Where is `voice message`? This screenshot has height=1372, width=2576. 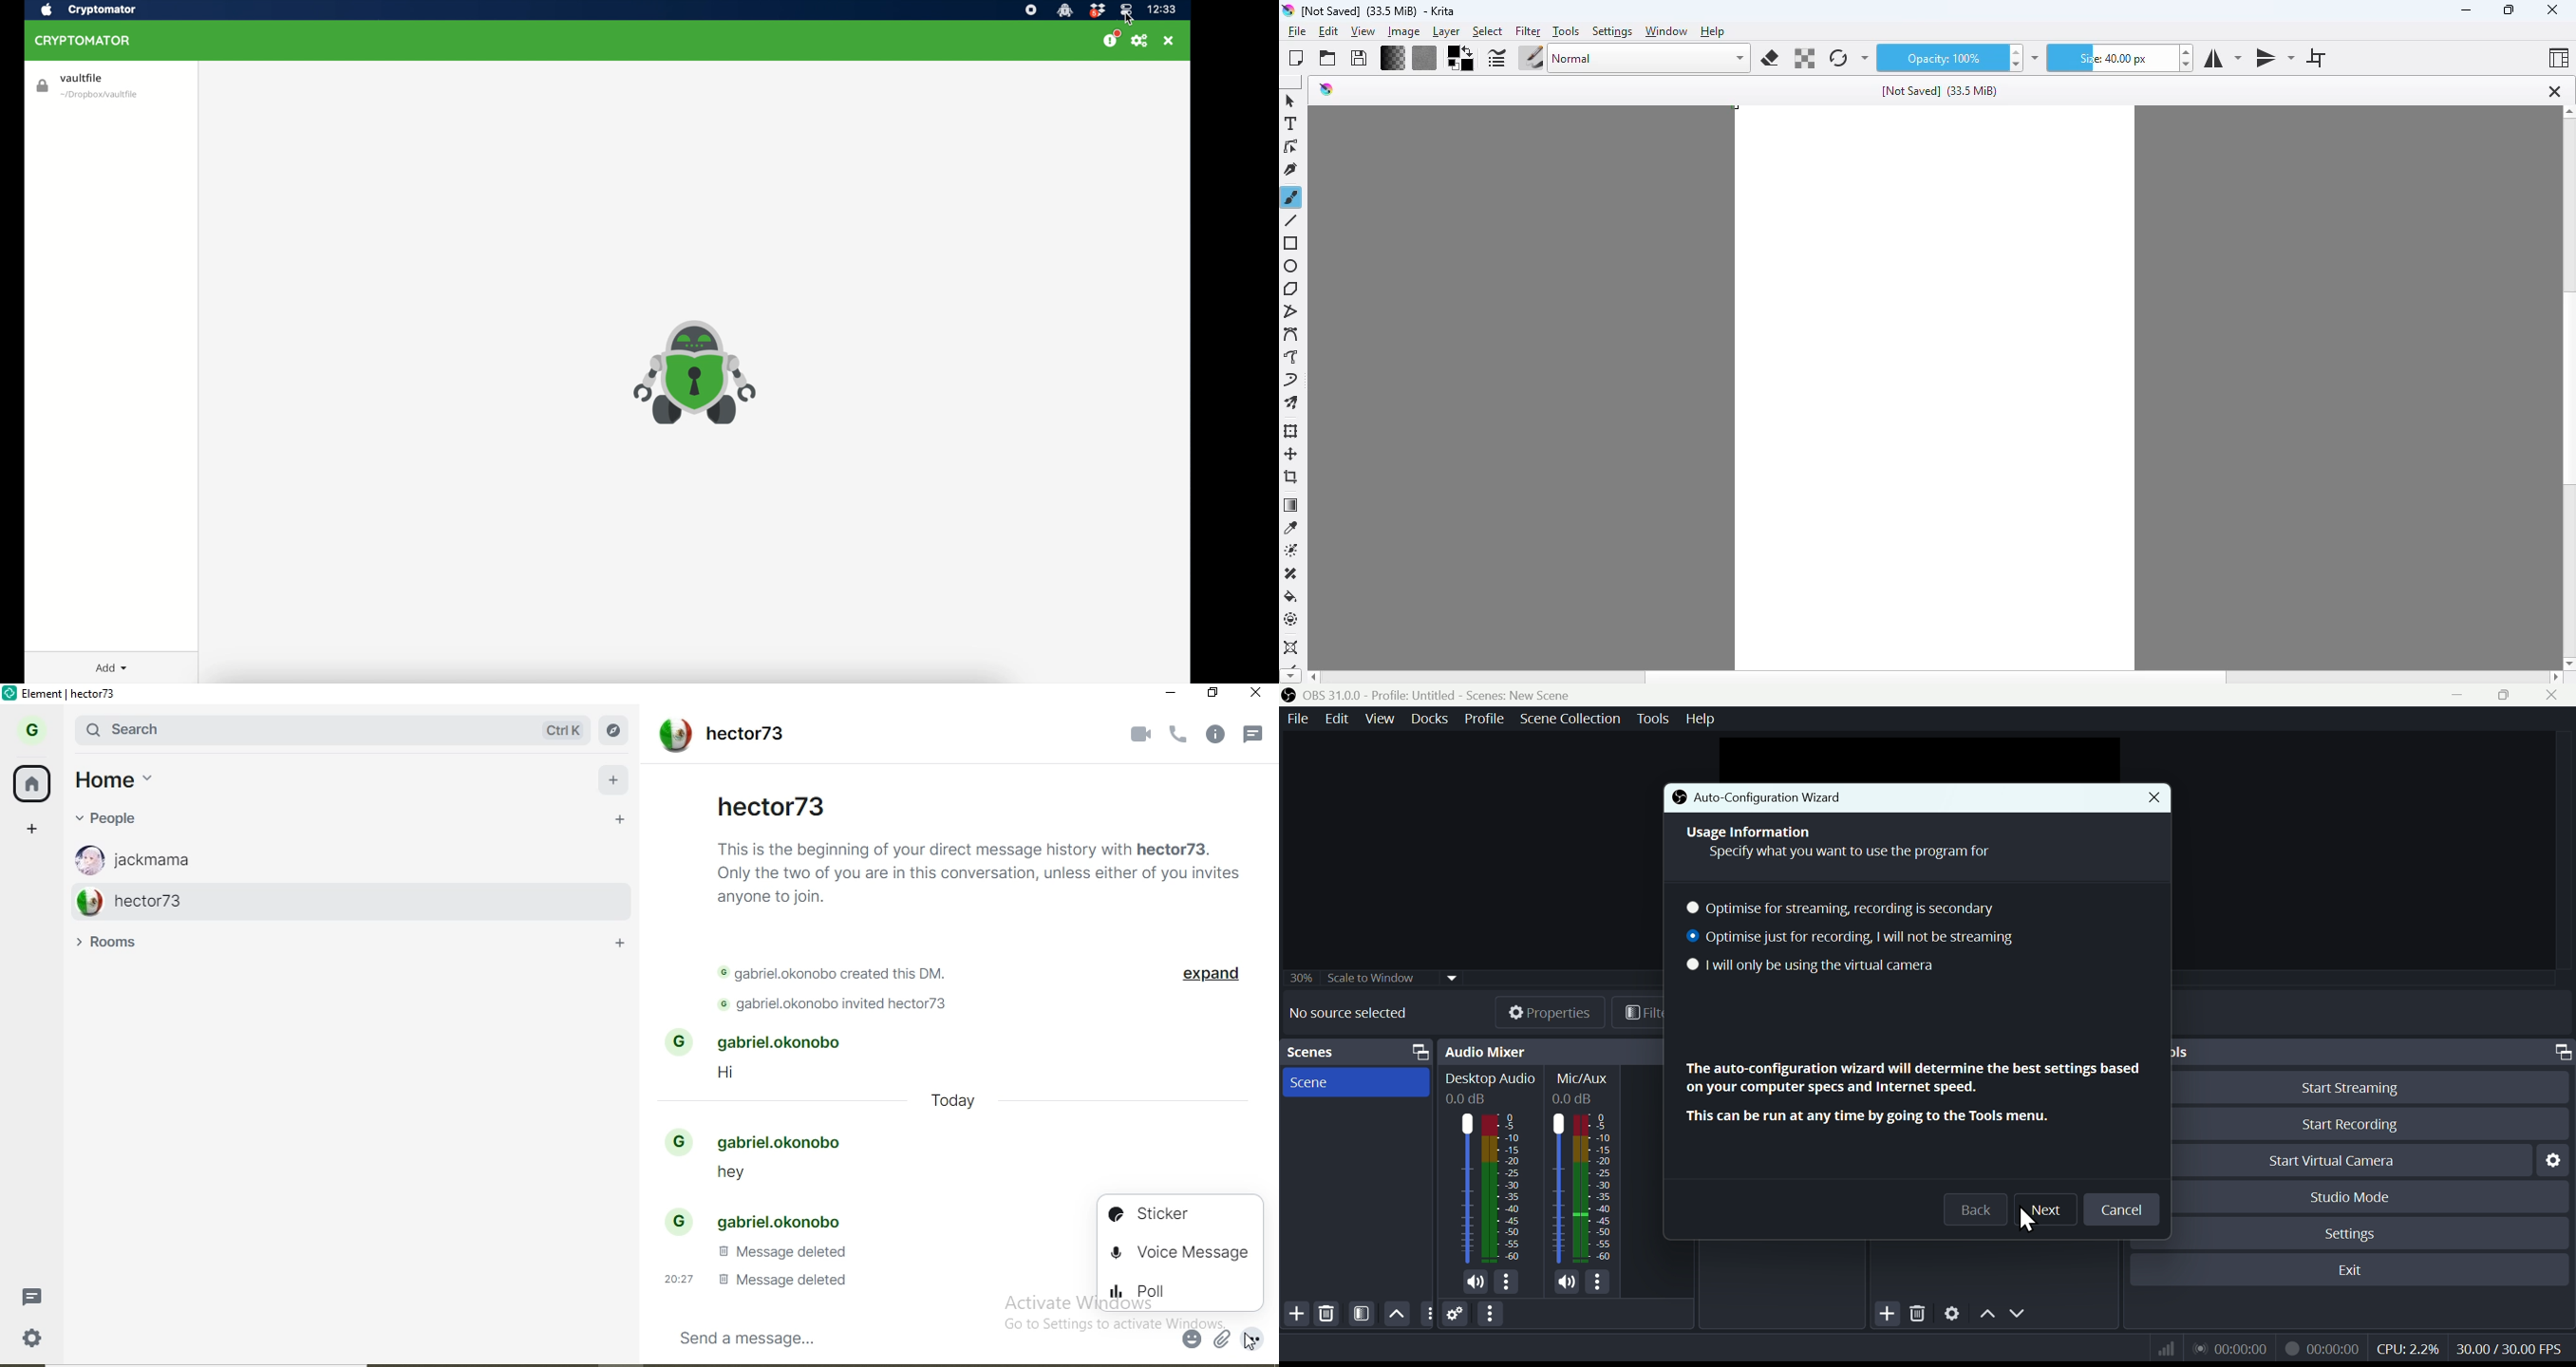
voice message is located at coordinates (1183, 1252).